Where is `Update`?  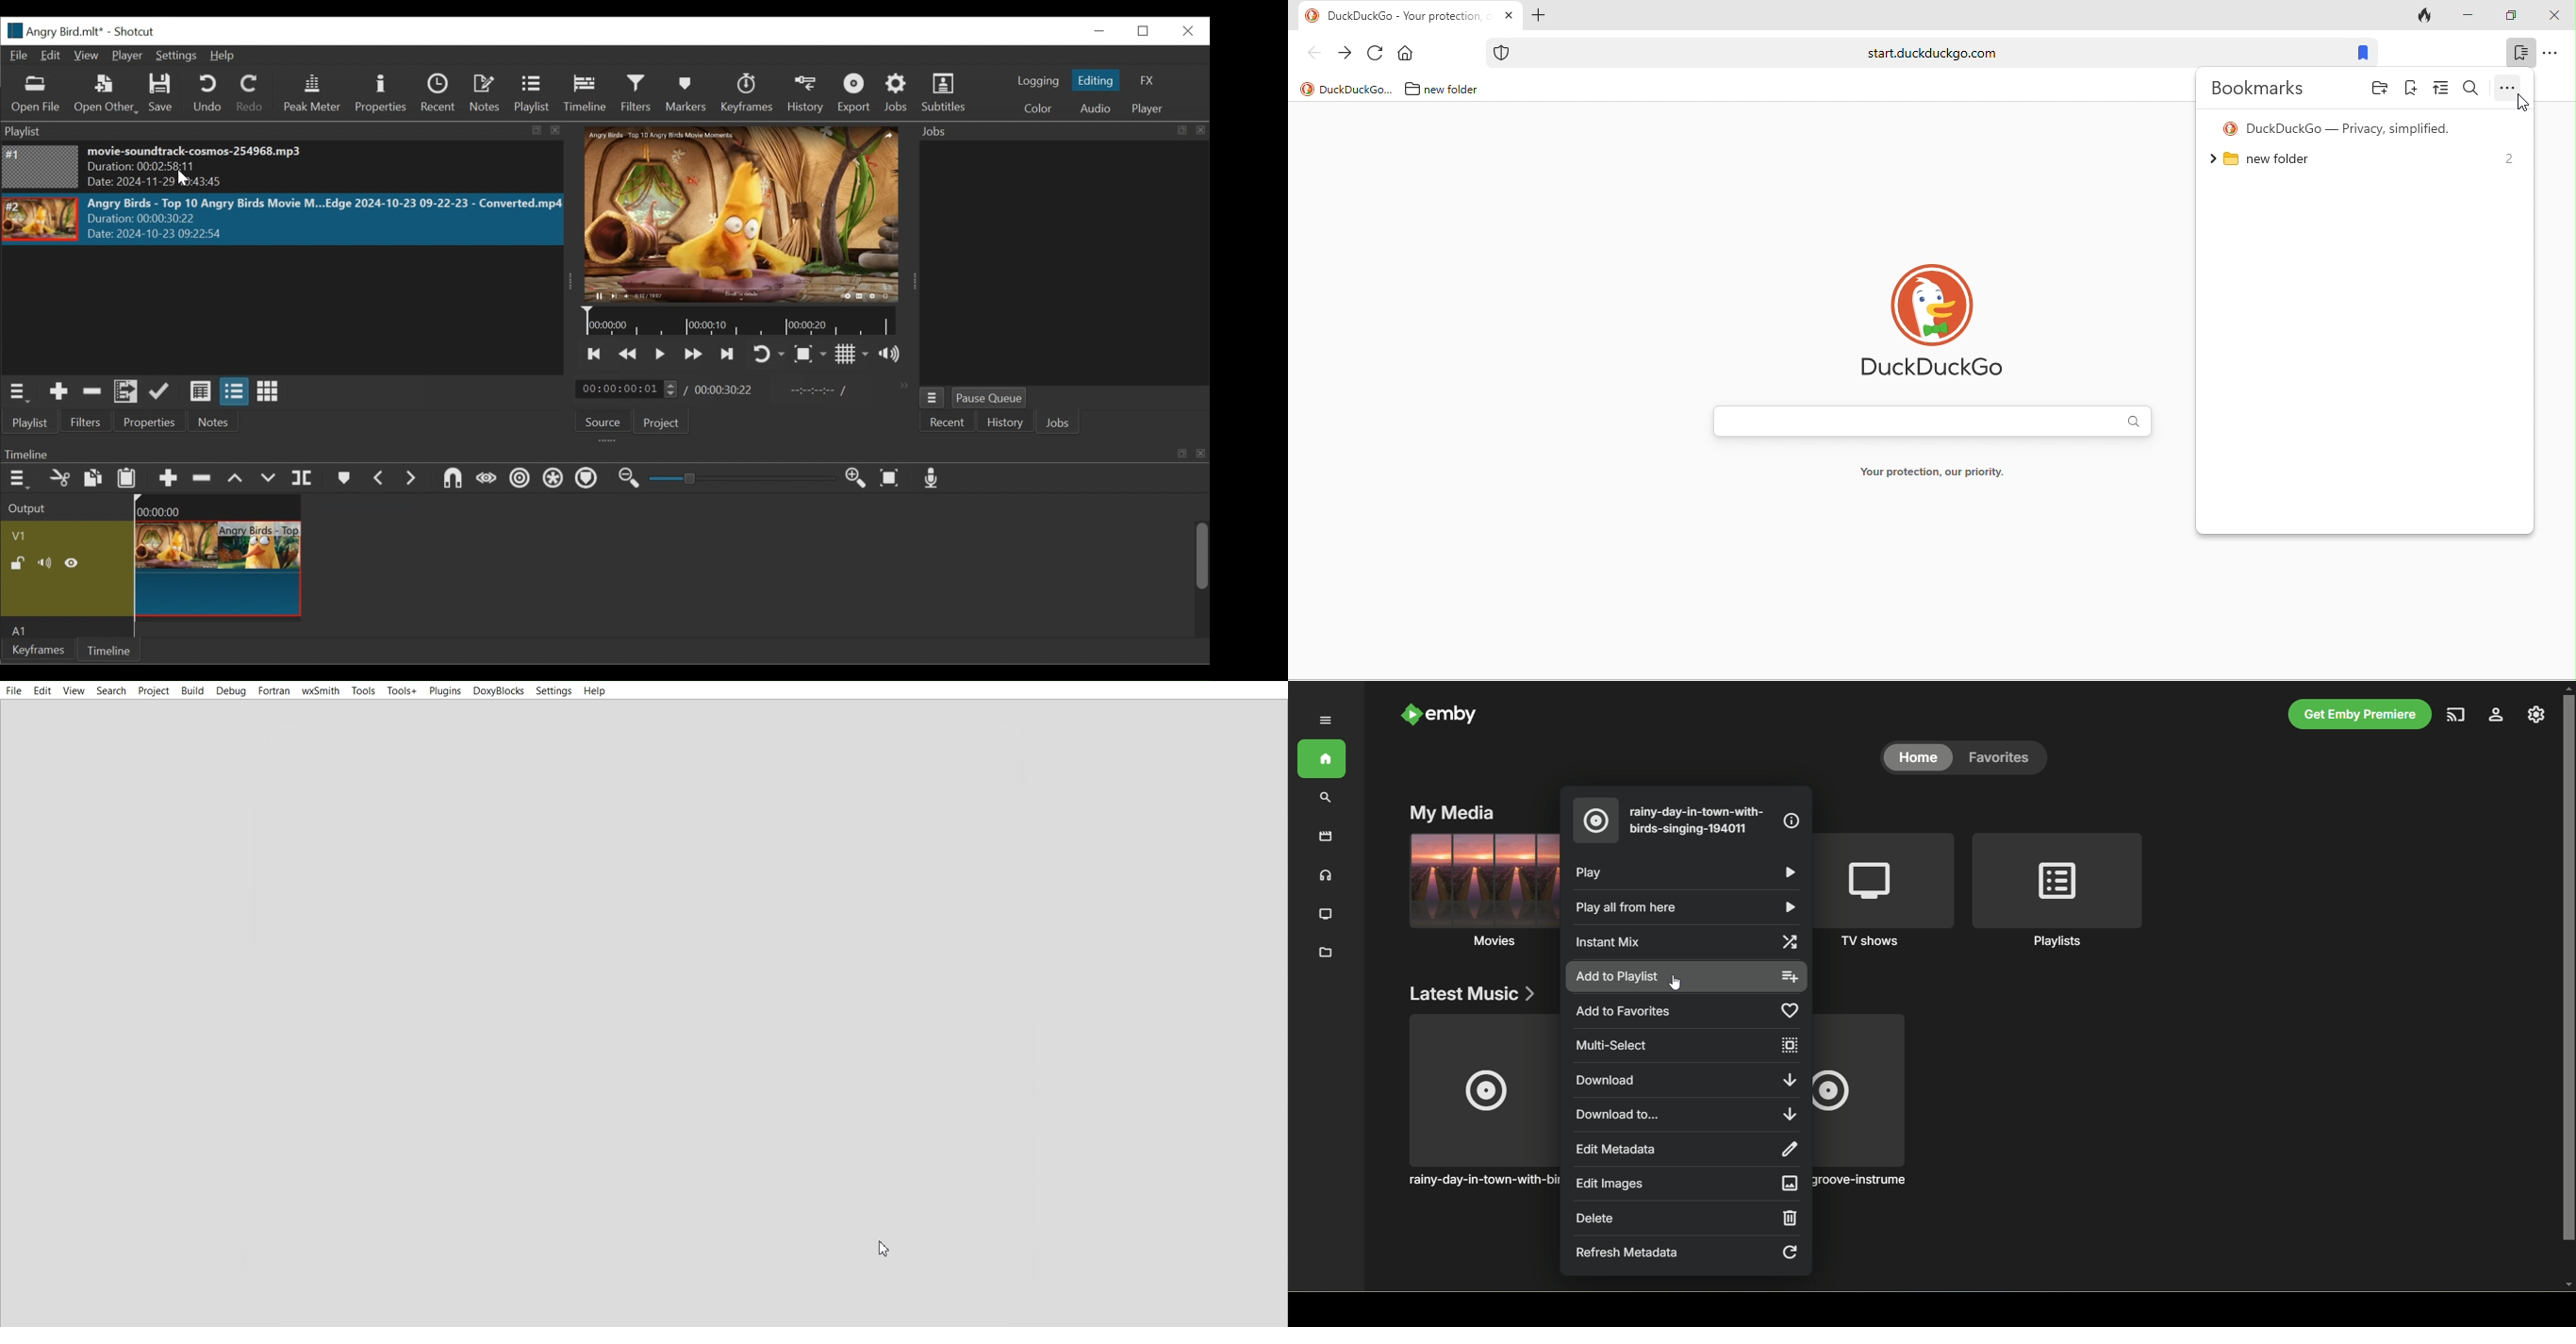
Update is located at coordinates (163, 392).